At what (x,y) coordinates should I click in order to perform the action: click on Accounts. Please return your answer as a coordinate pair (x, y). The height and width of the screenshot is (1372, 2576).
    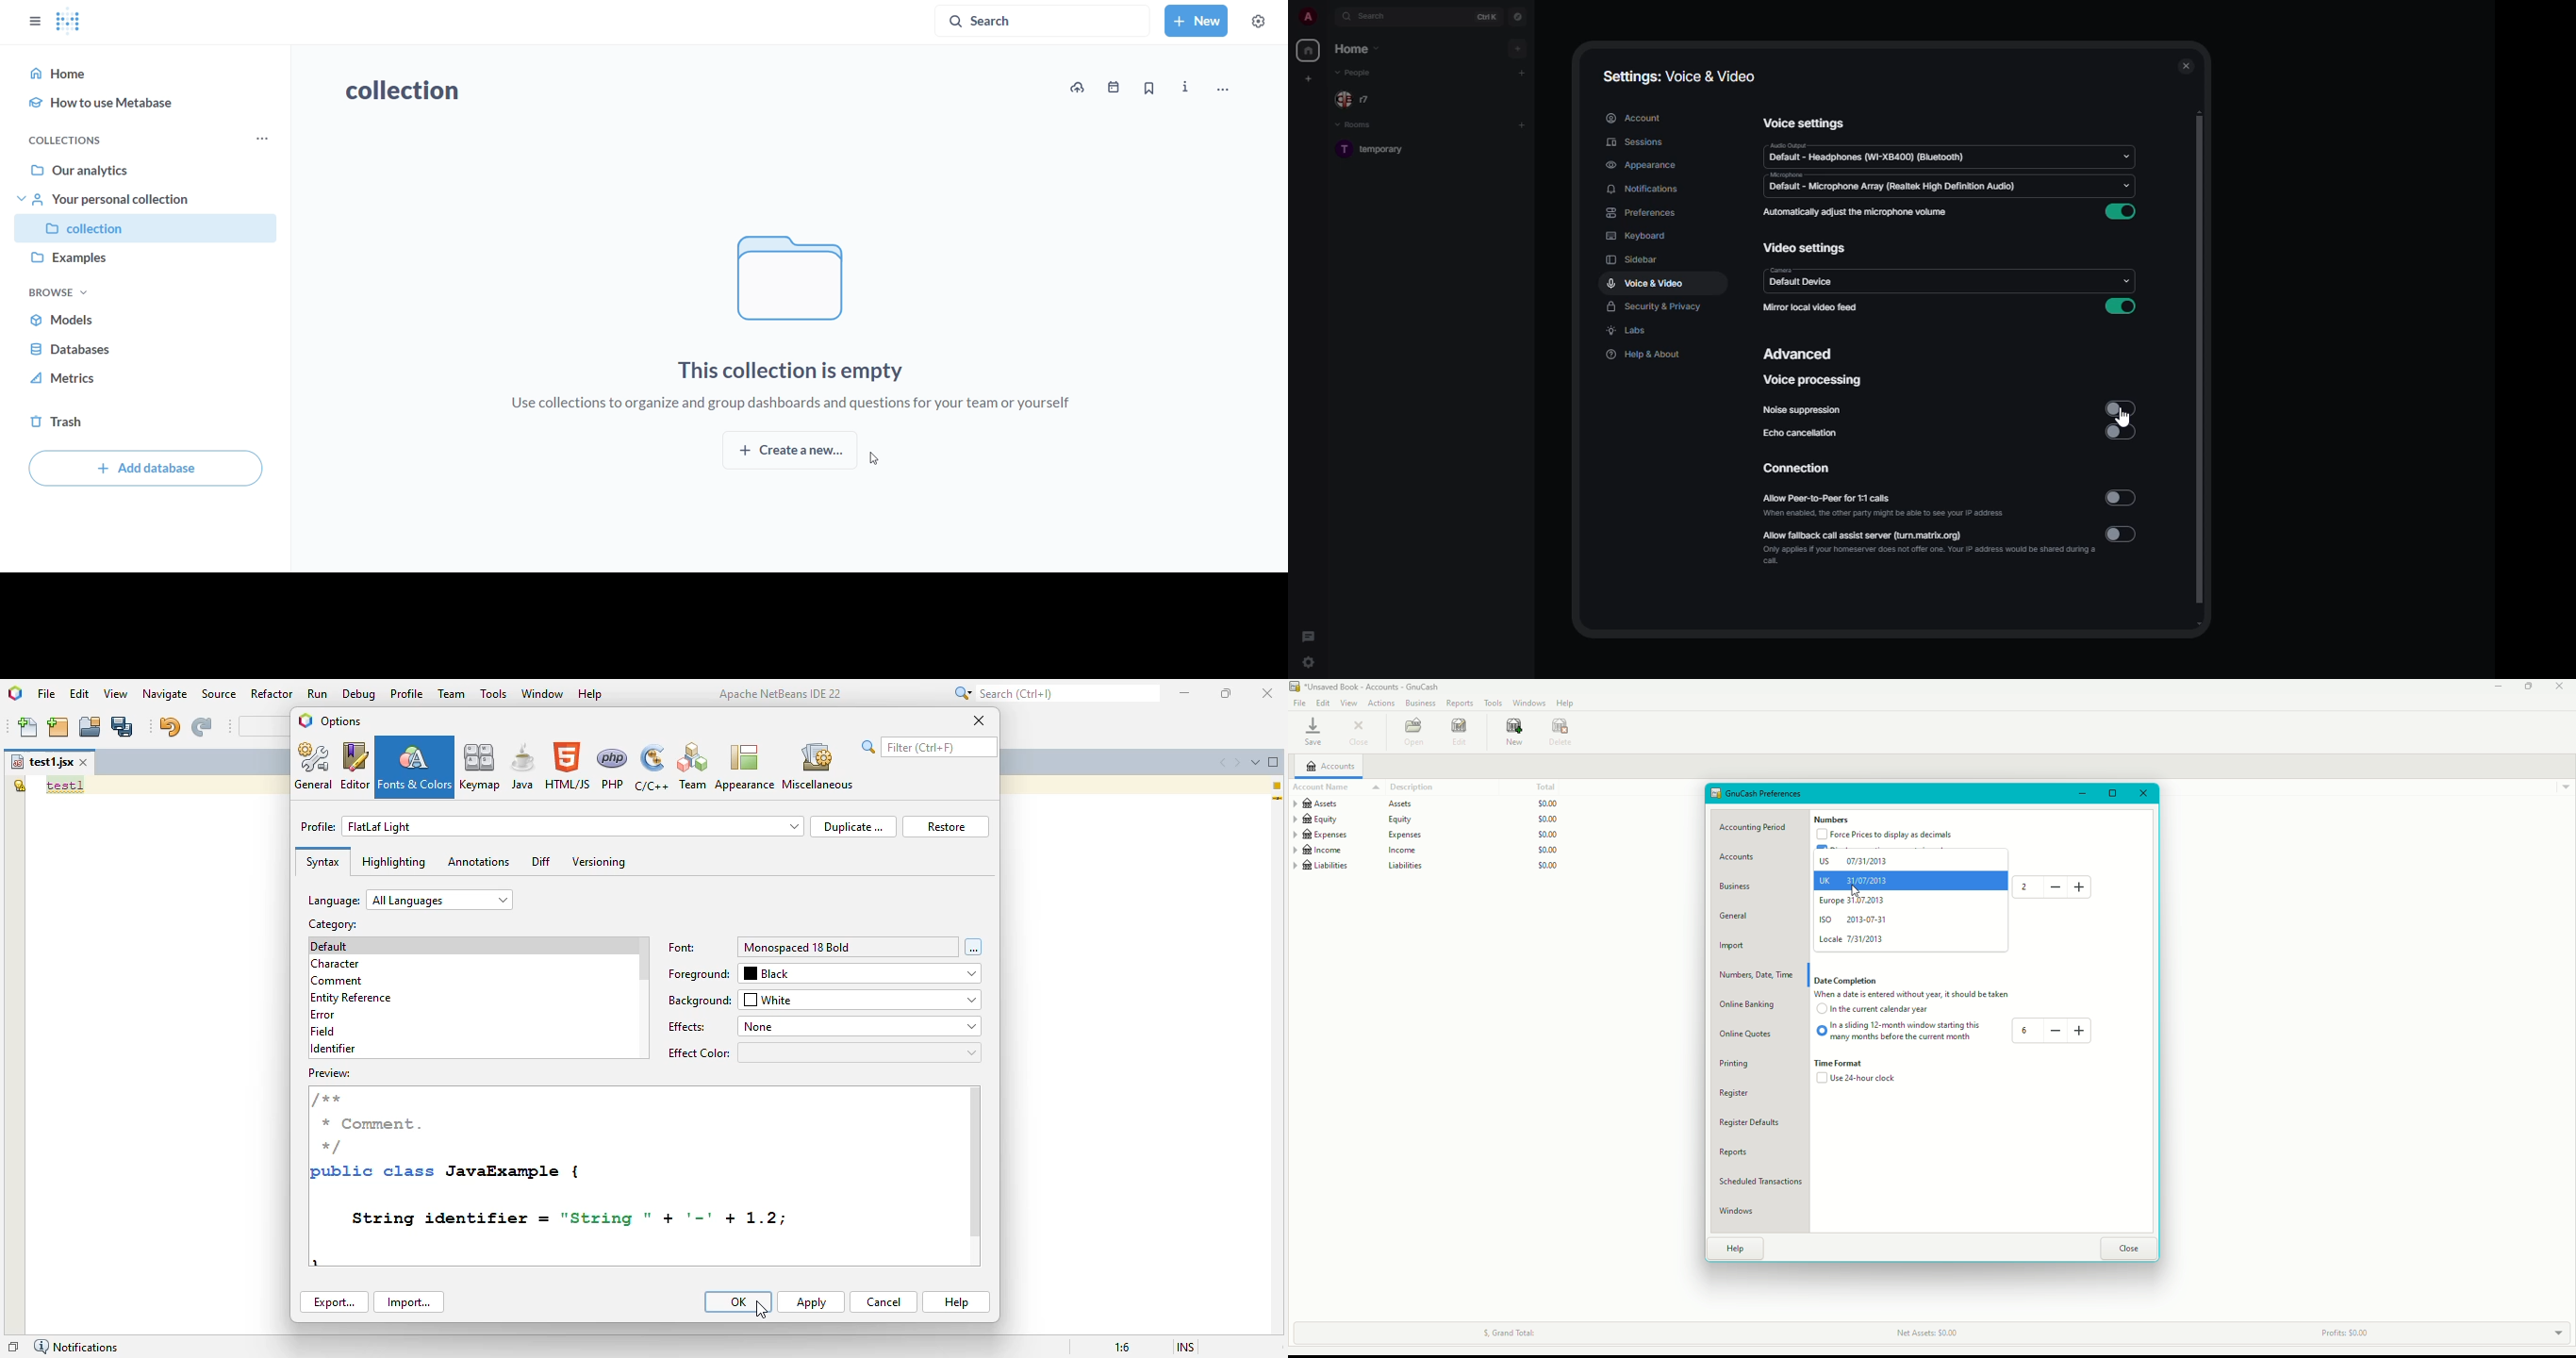
    Looking at the image, I should click on (1741, 859).